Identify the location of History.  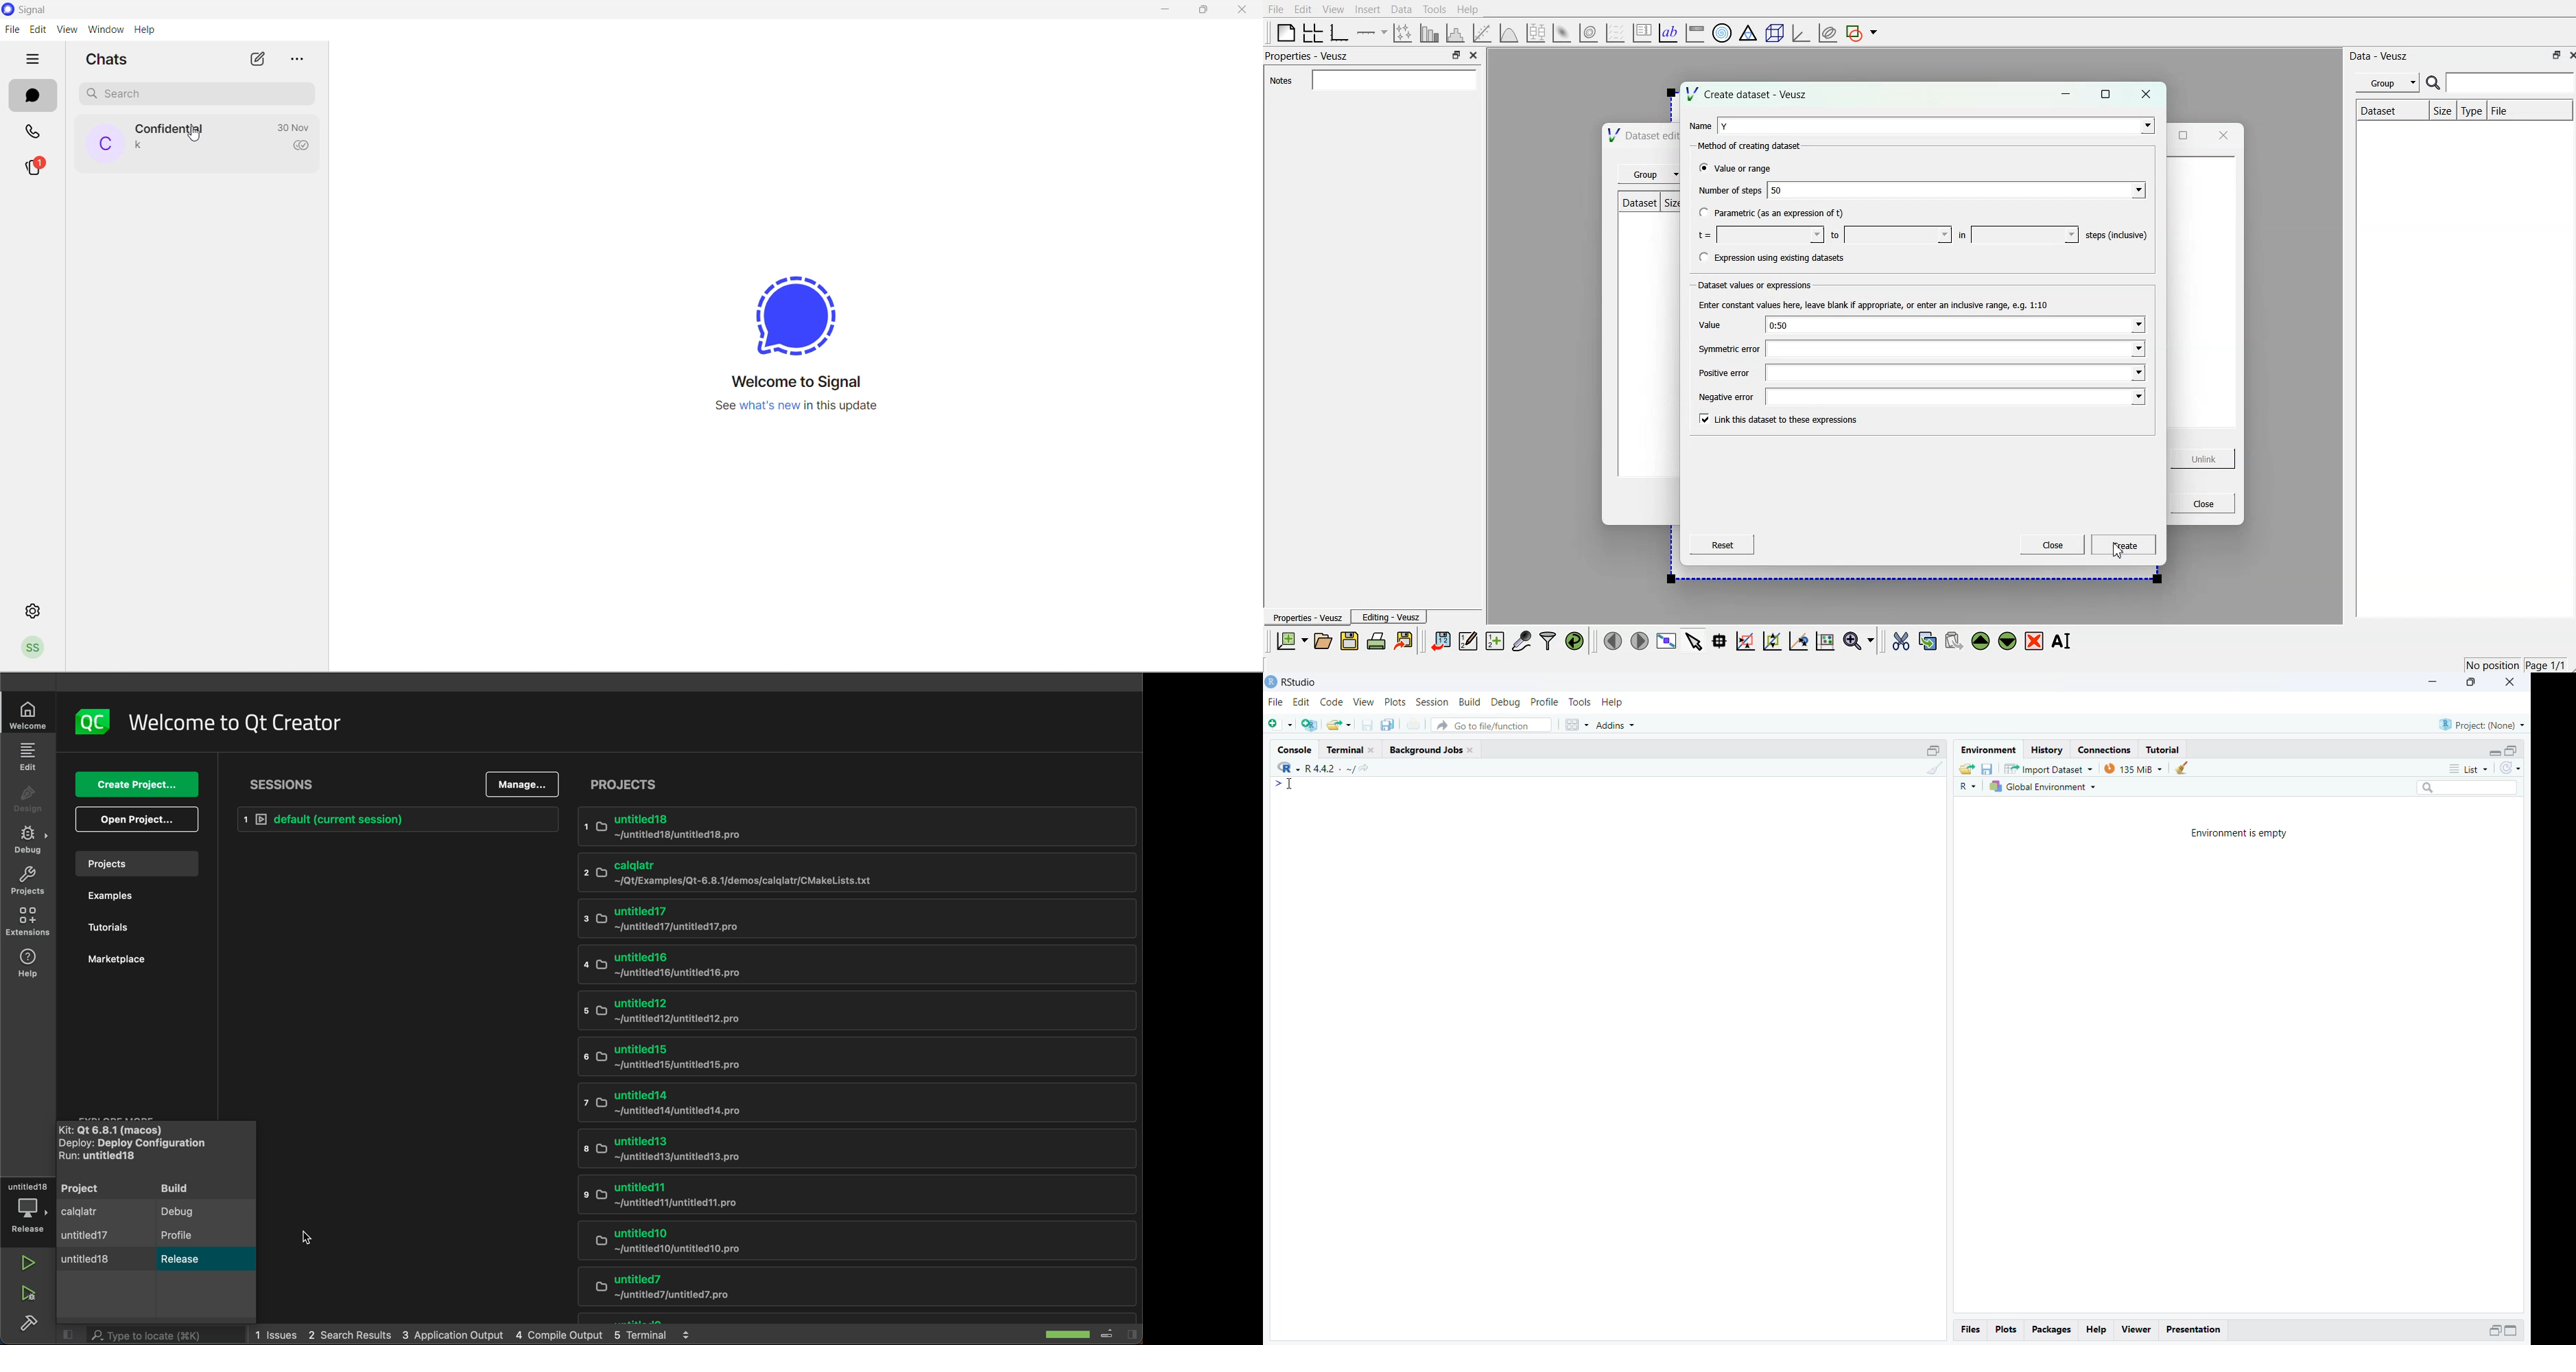
(2046, 749).